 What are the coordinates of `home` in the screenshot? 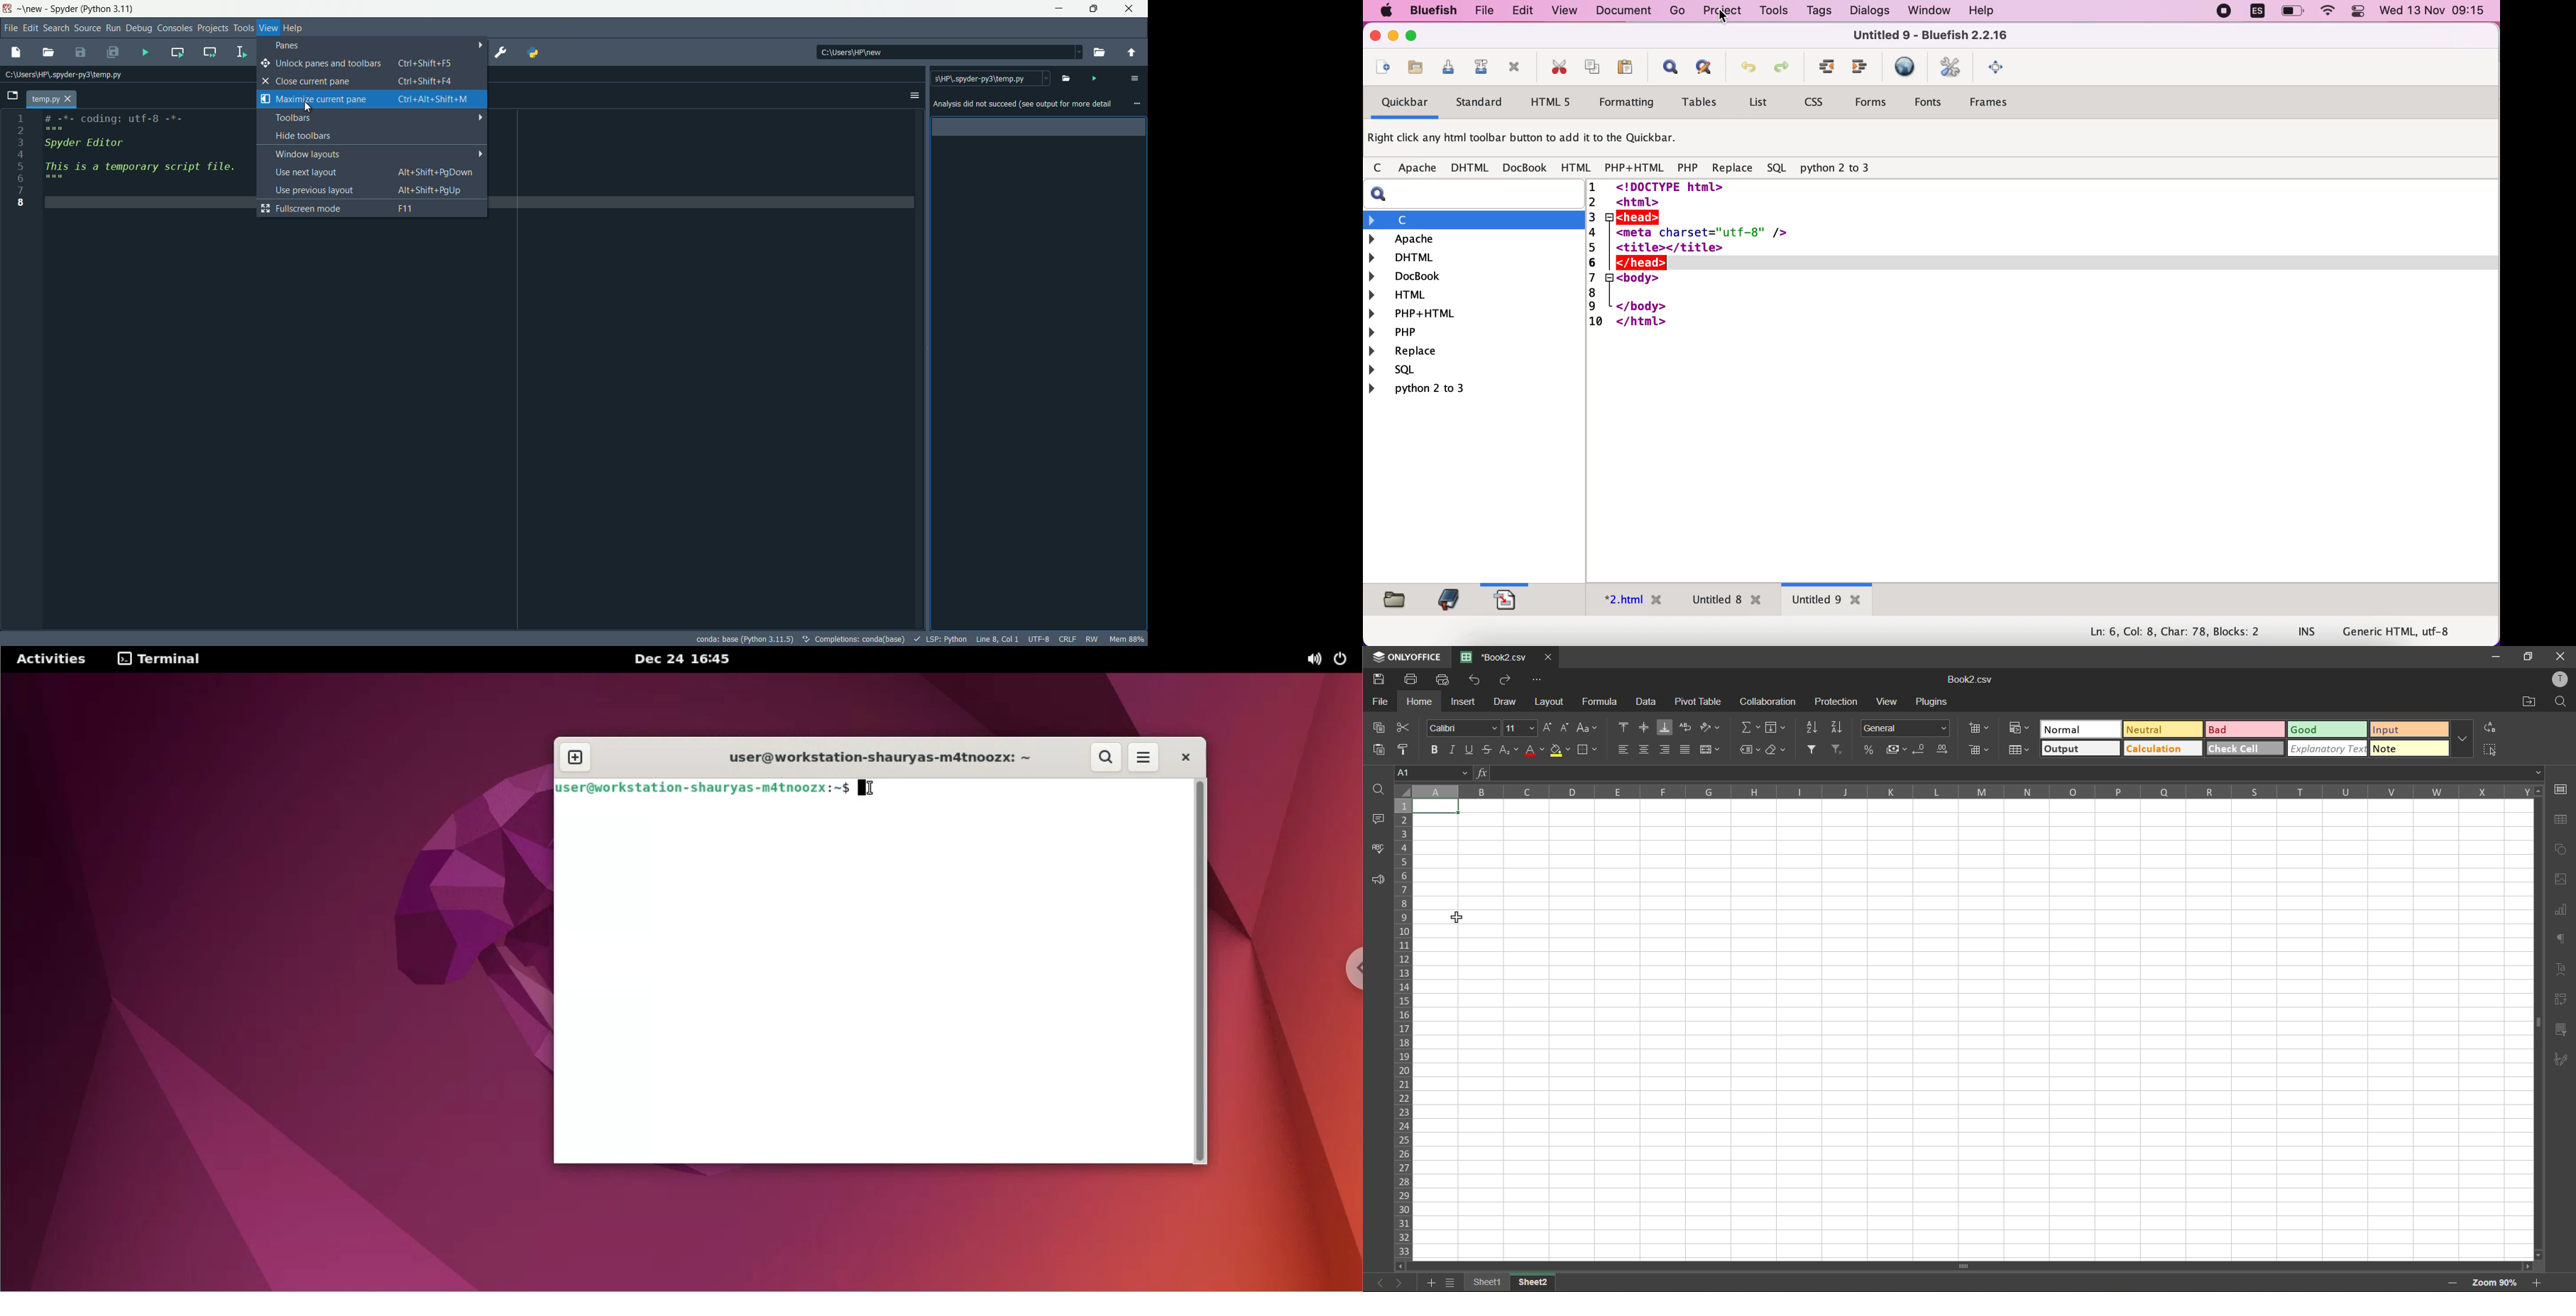 It's located at (1417, 701).